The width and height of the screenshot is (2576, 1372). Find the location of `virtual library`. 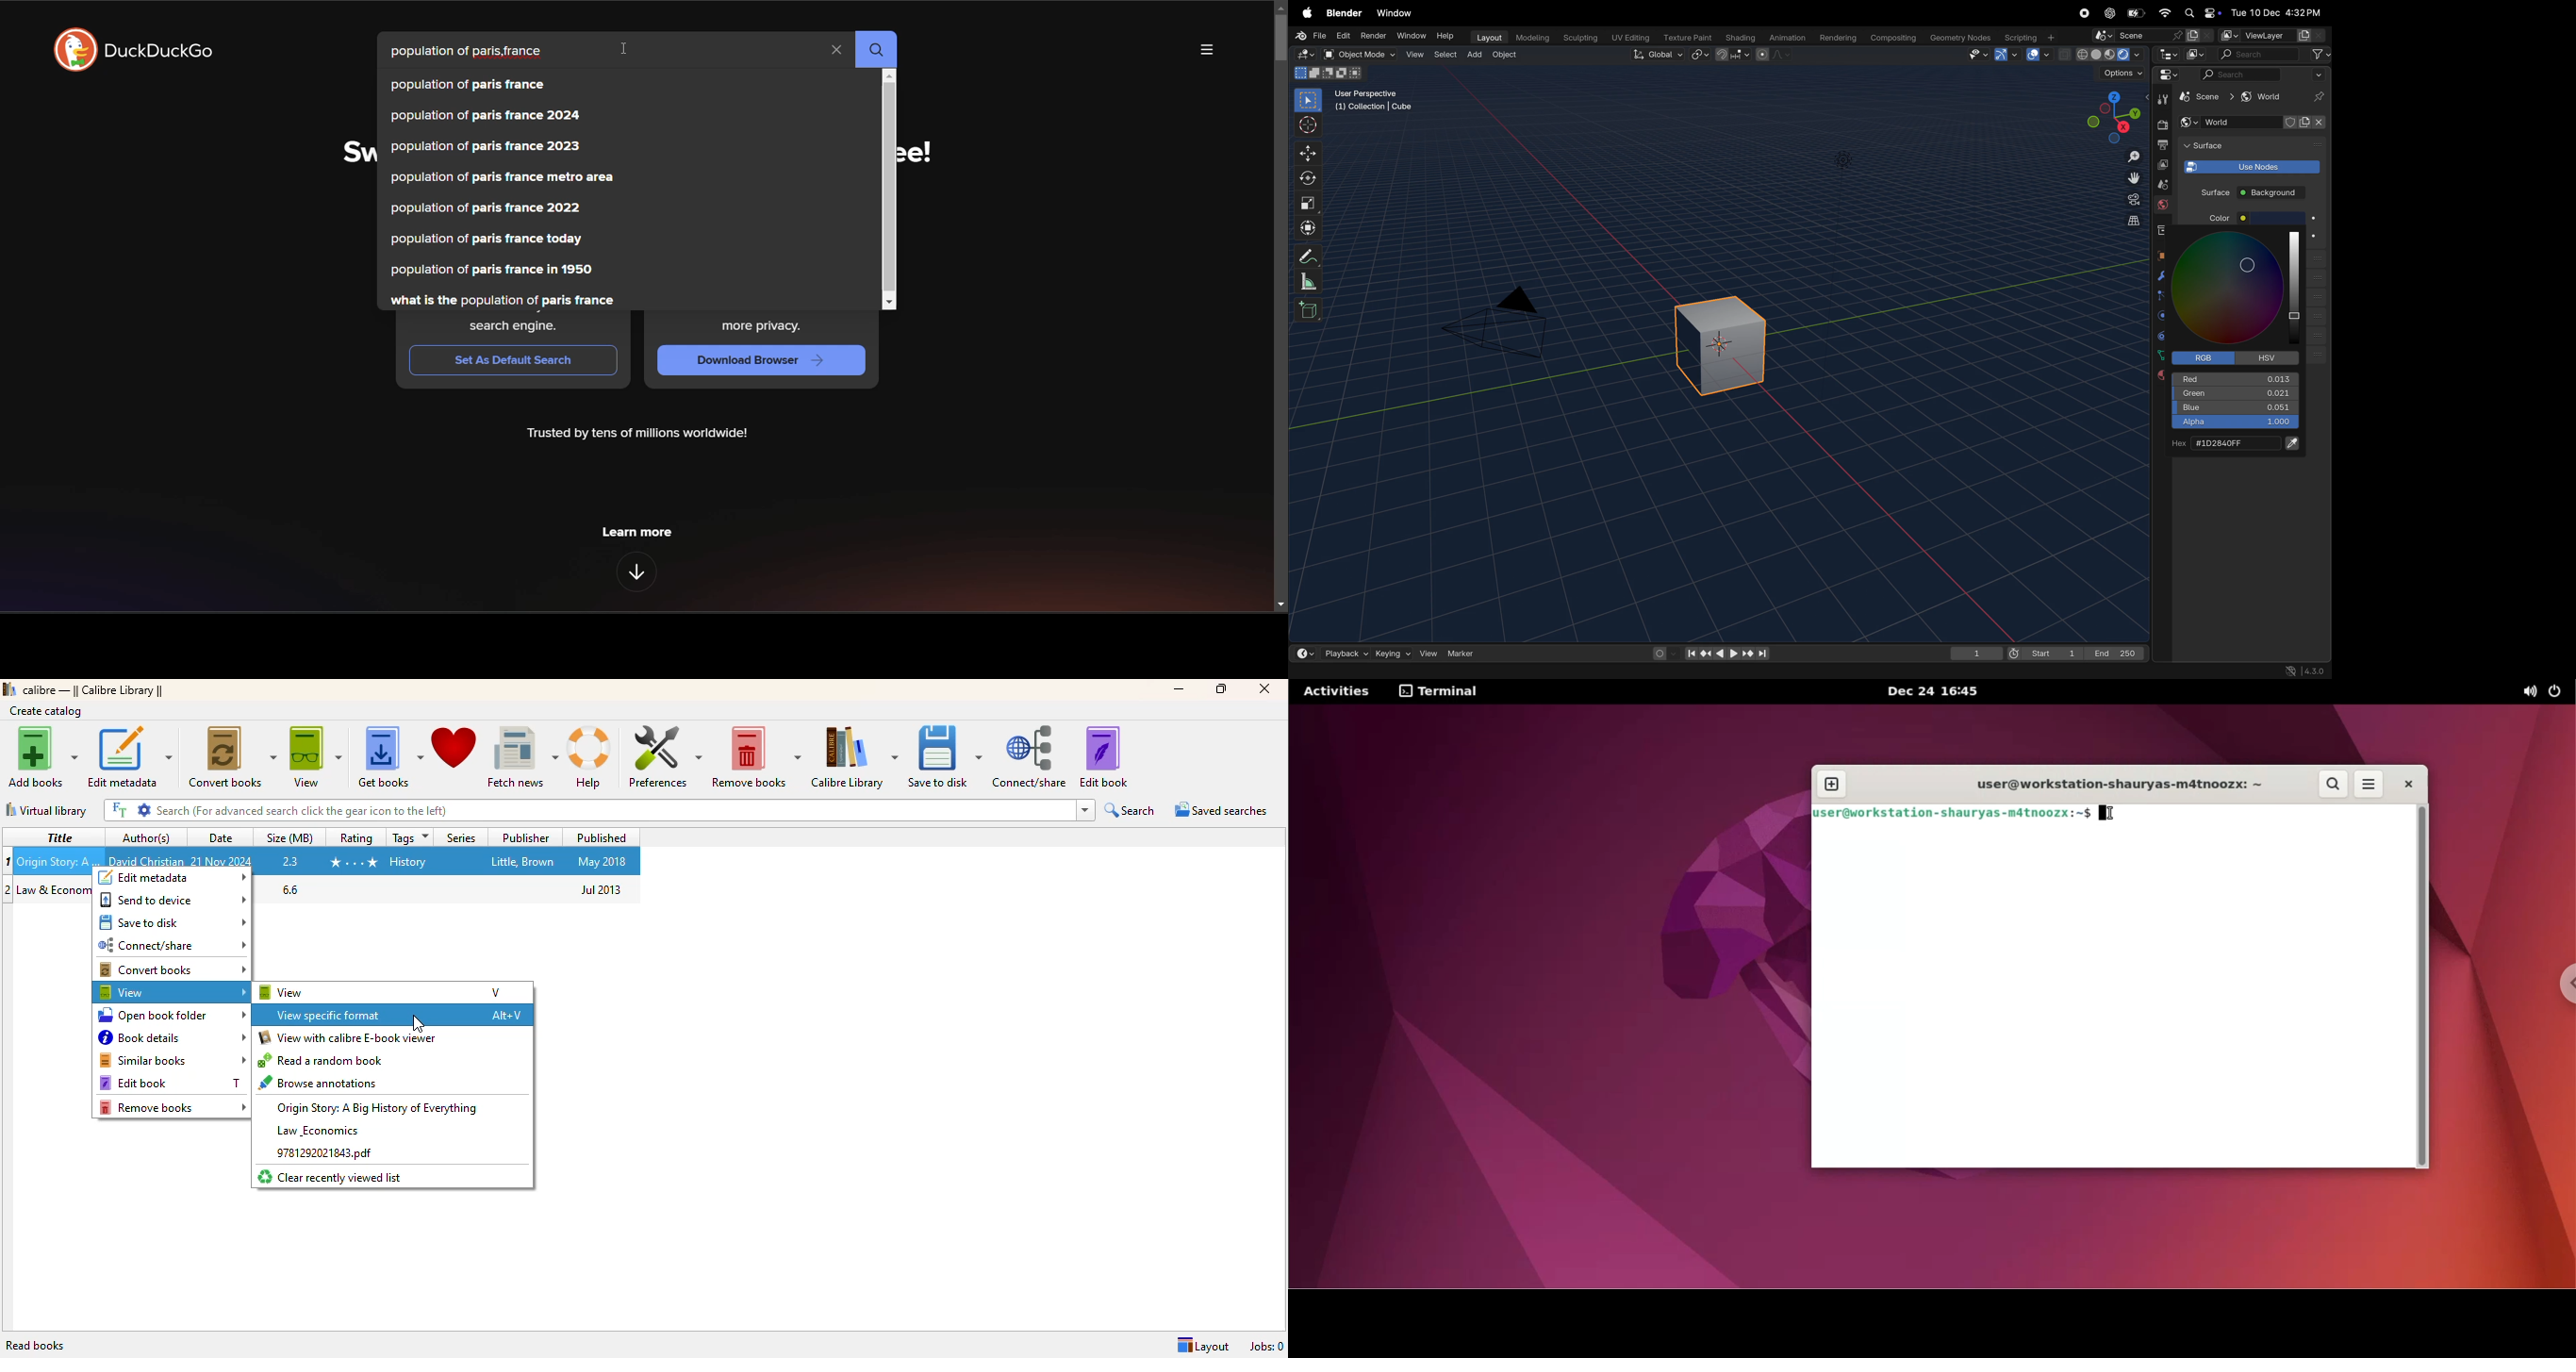

virtual library is located at coordinates (46, 810).